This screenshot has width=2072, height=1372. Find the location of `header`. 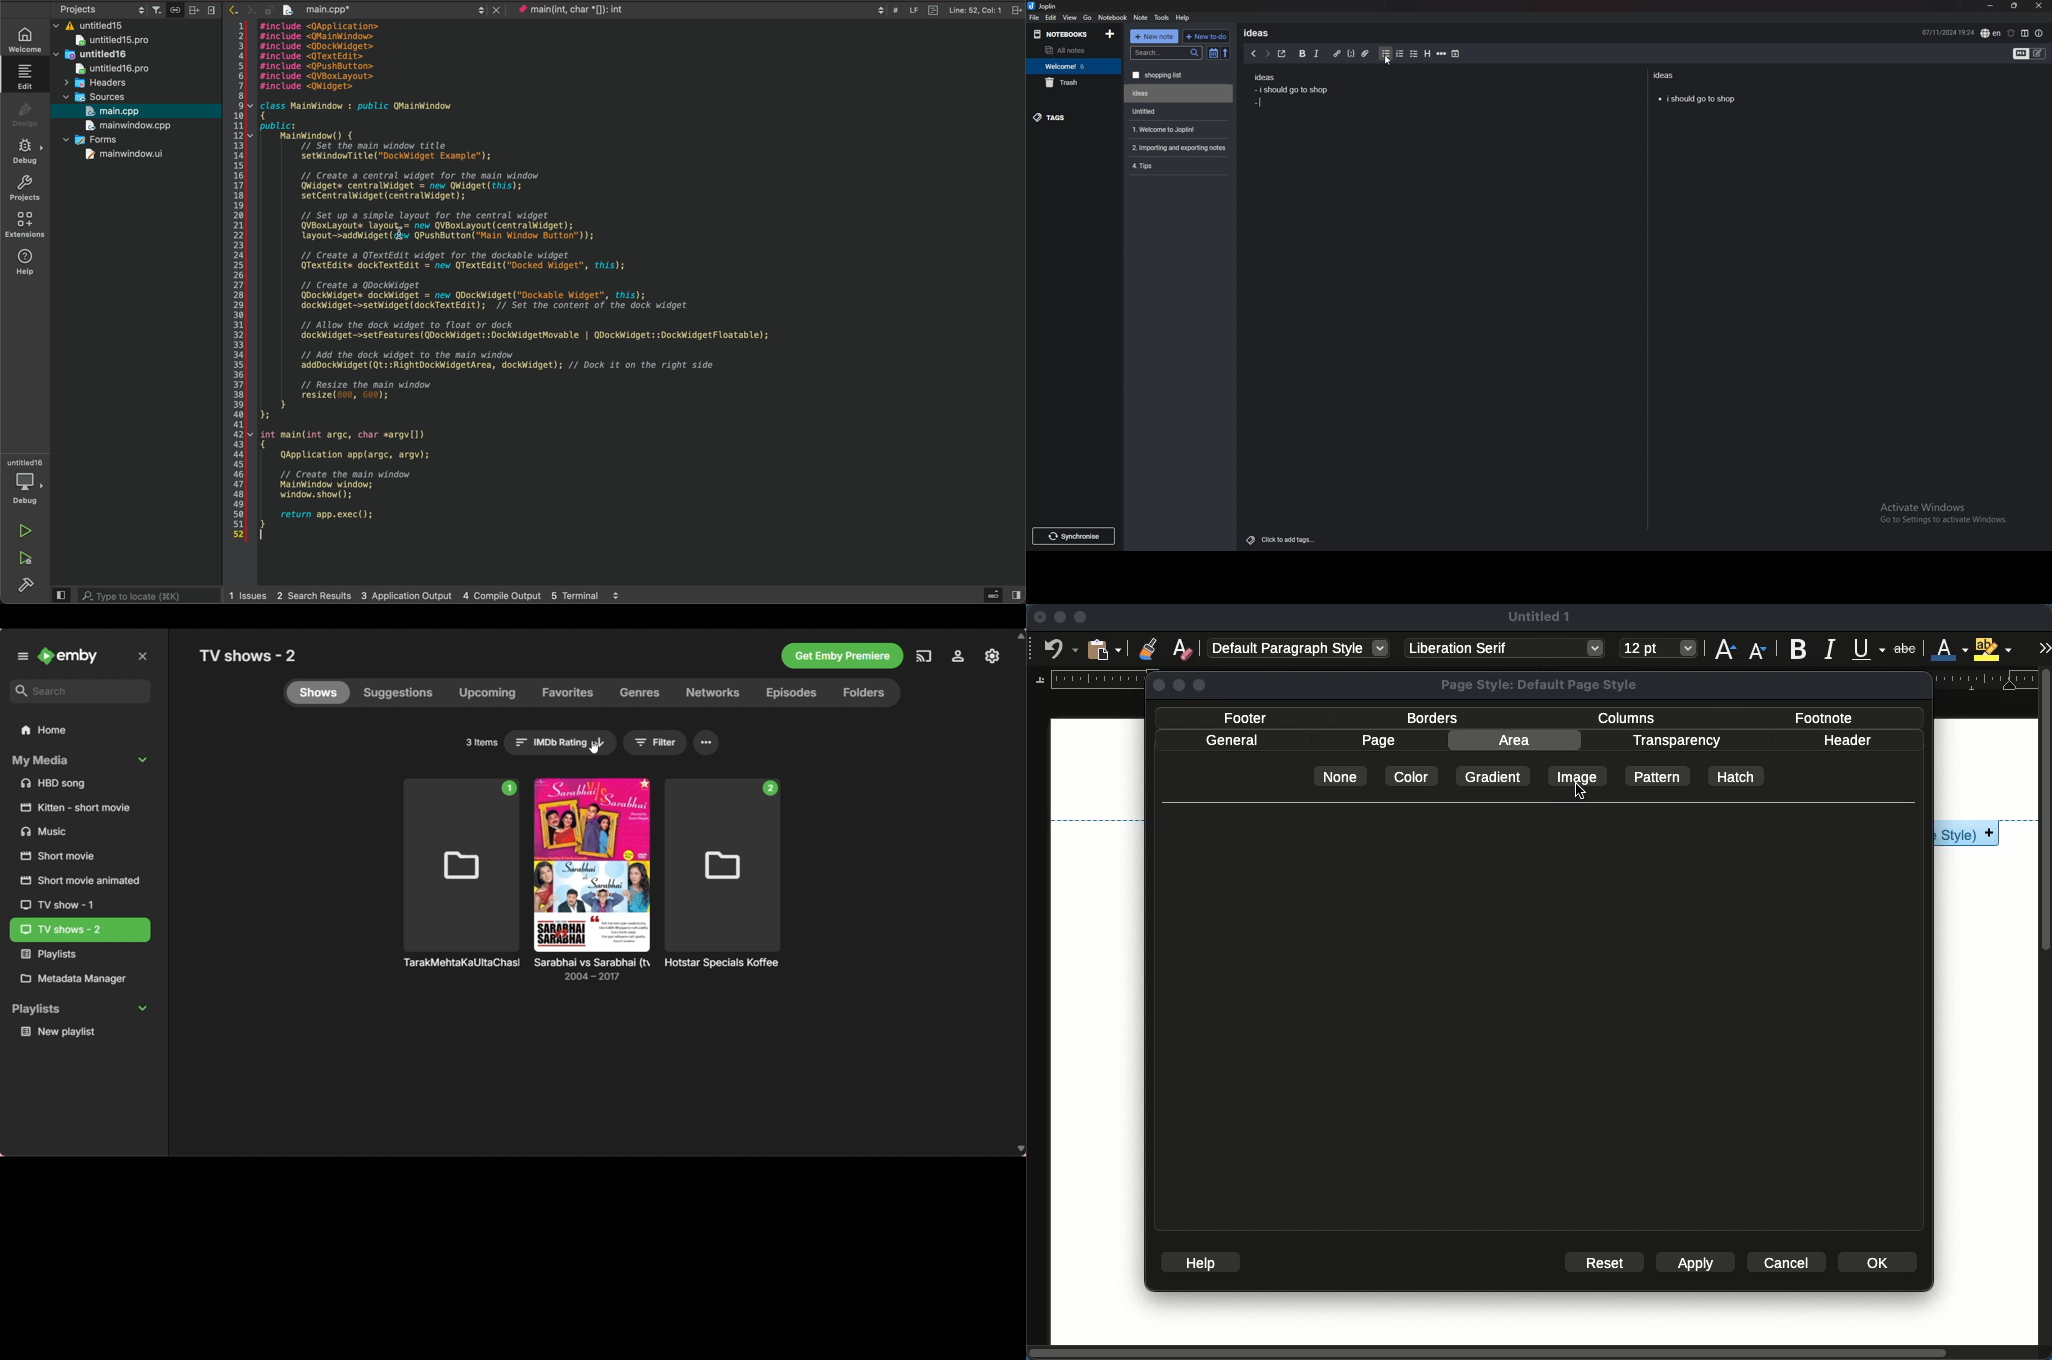

header is located at coordinates (1847, 740).